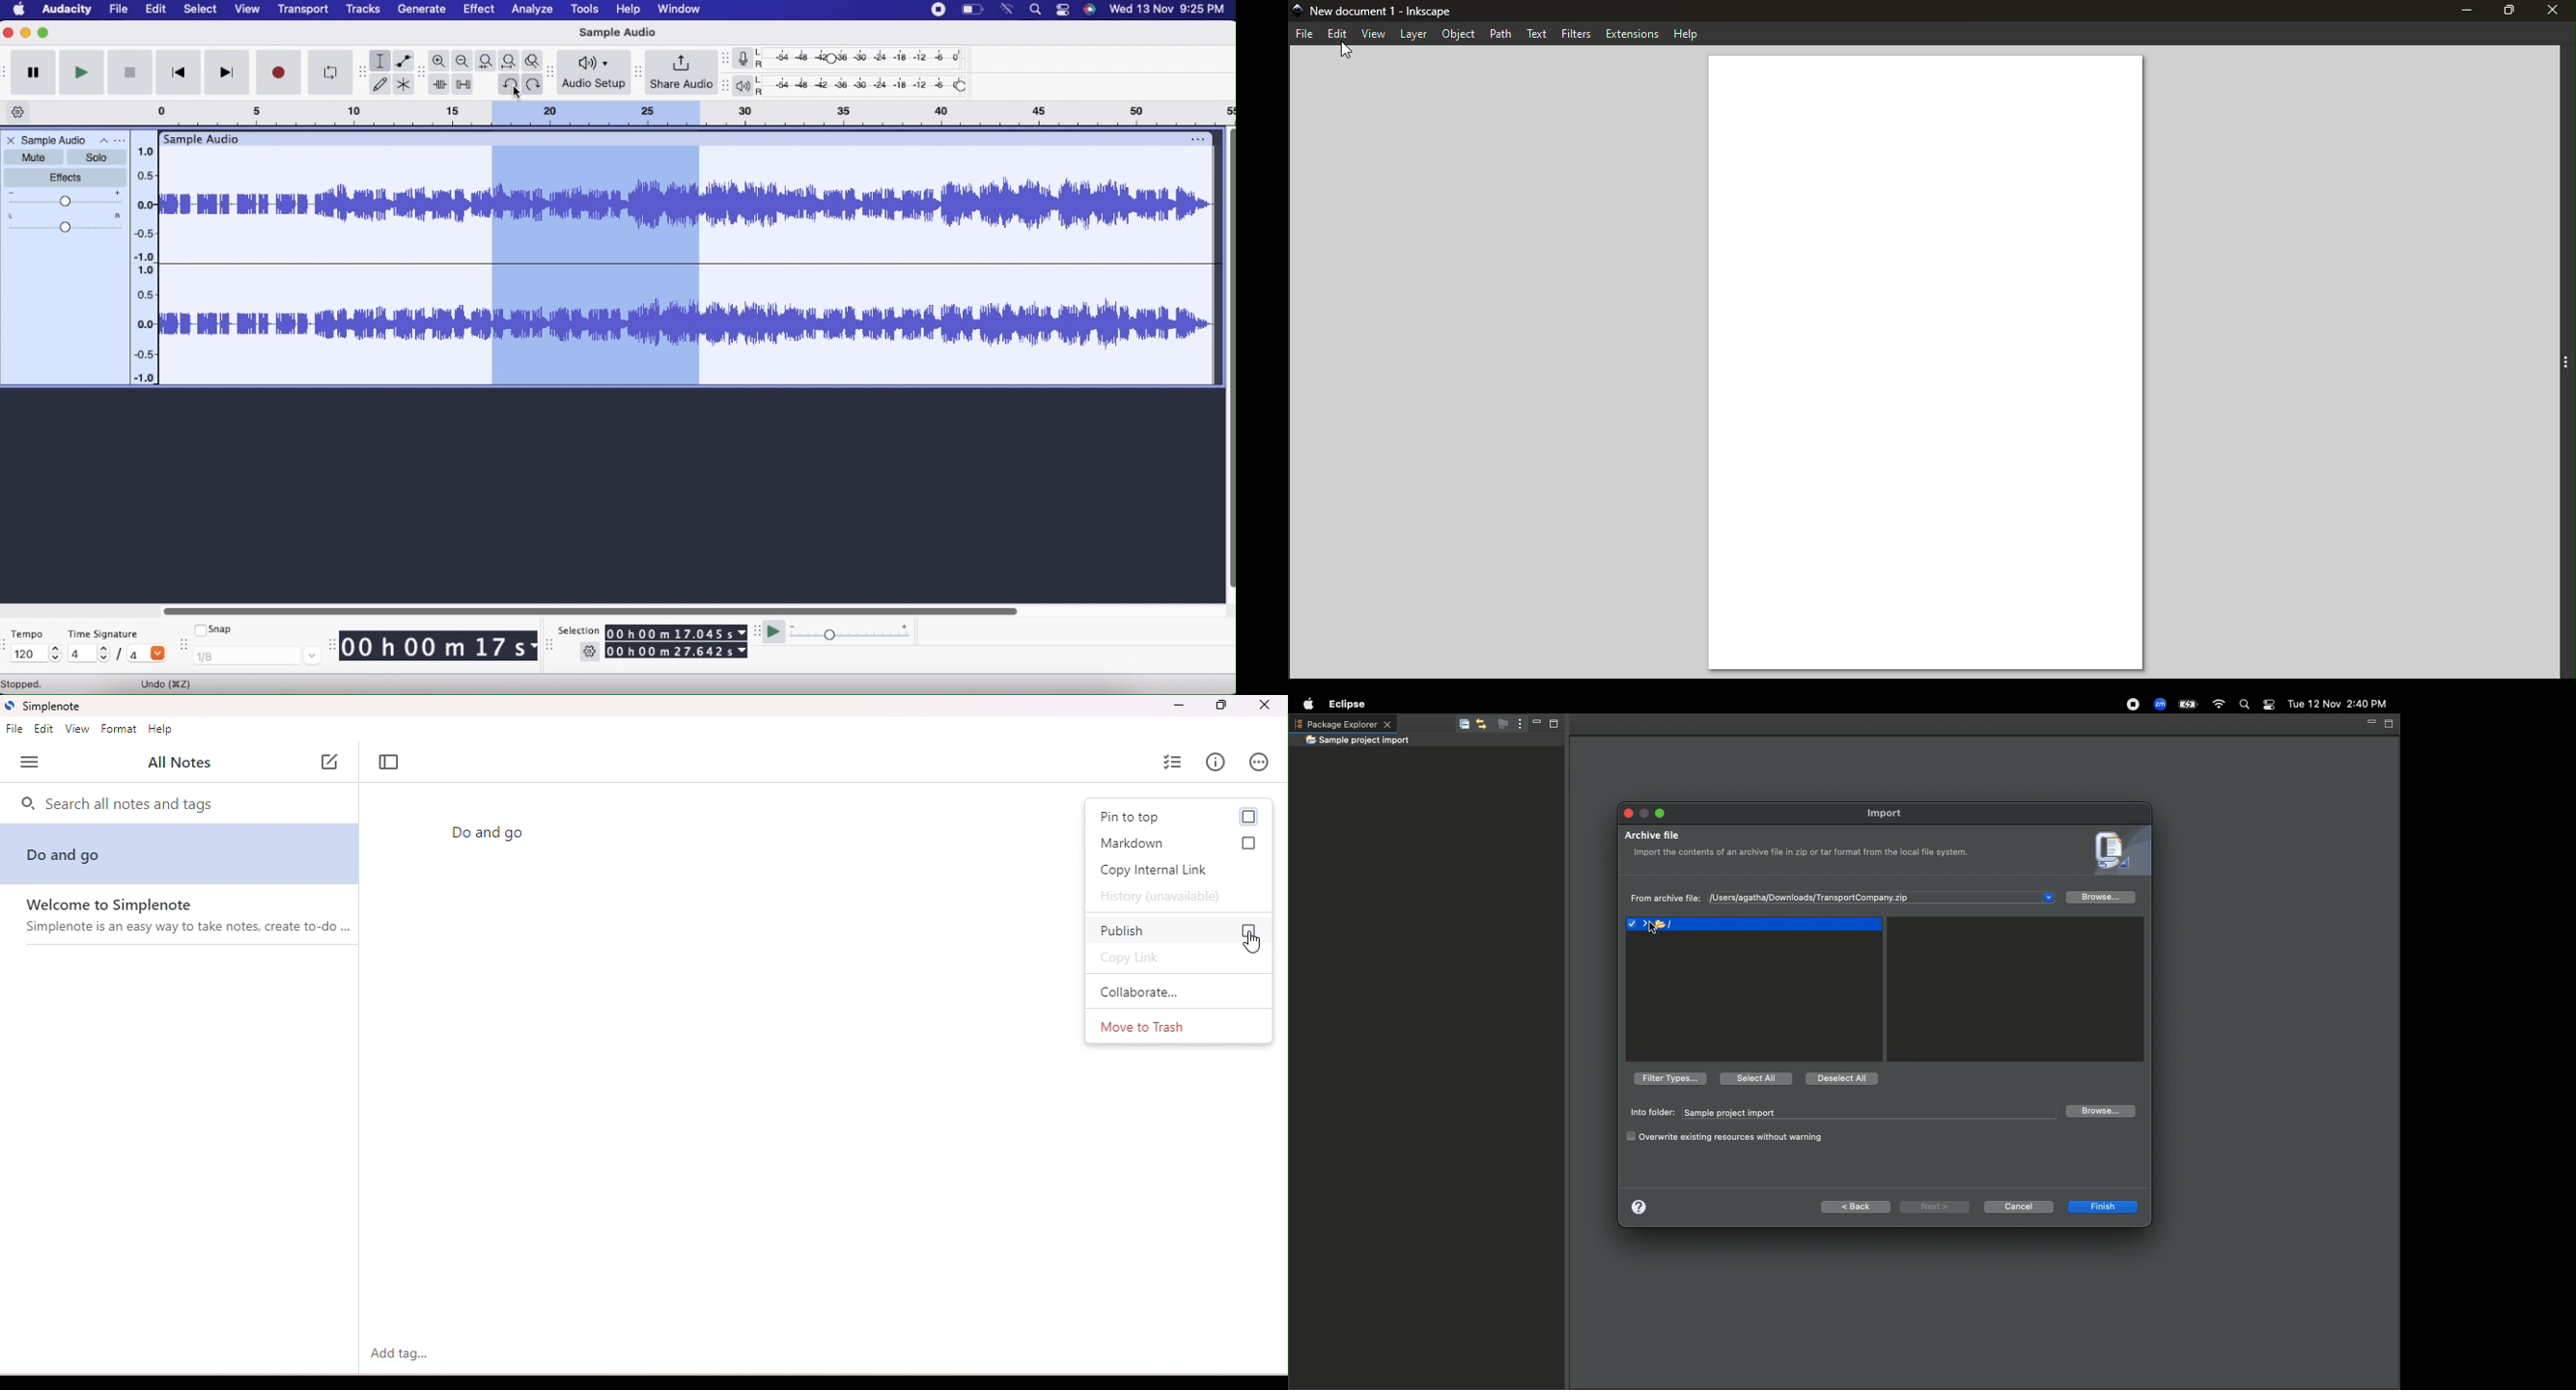  I want to click on Mute, so click(35, 158).